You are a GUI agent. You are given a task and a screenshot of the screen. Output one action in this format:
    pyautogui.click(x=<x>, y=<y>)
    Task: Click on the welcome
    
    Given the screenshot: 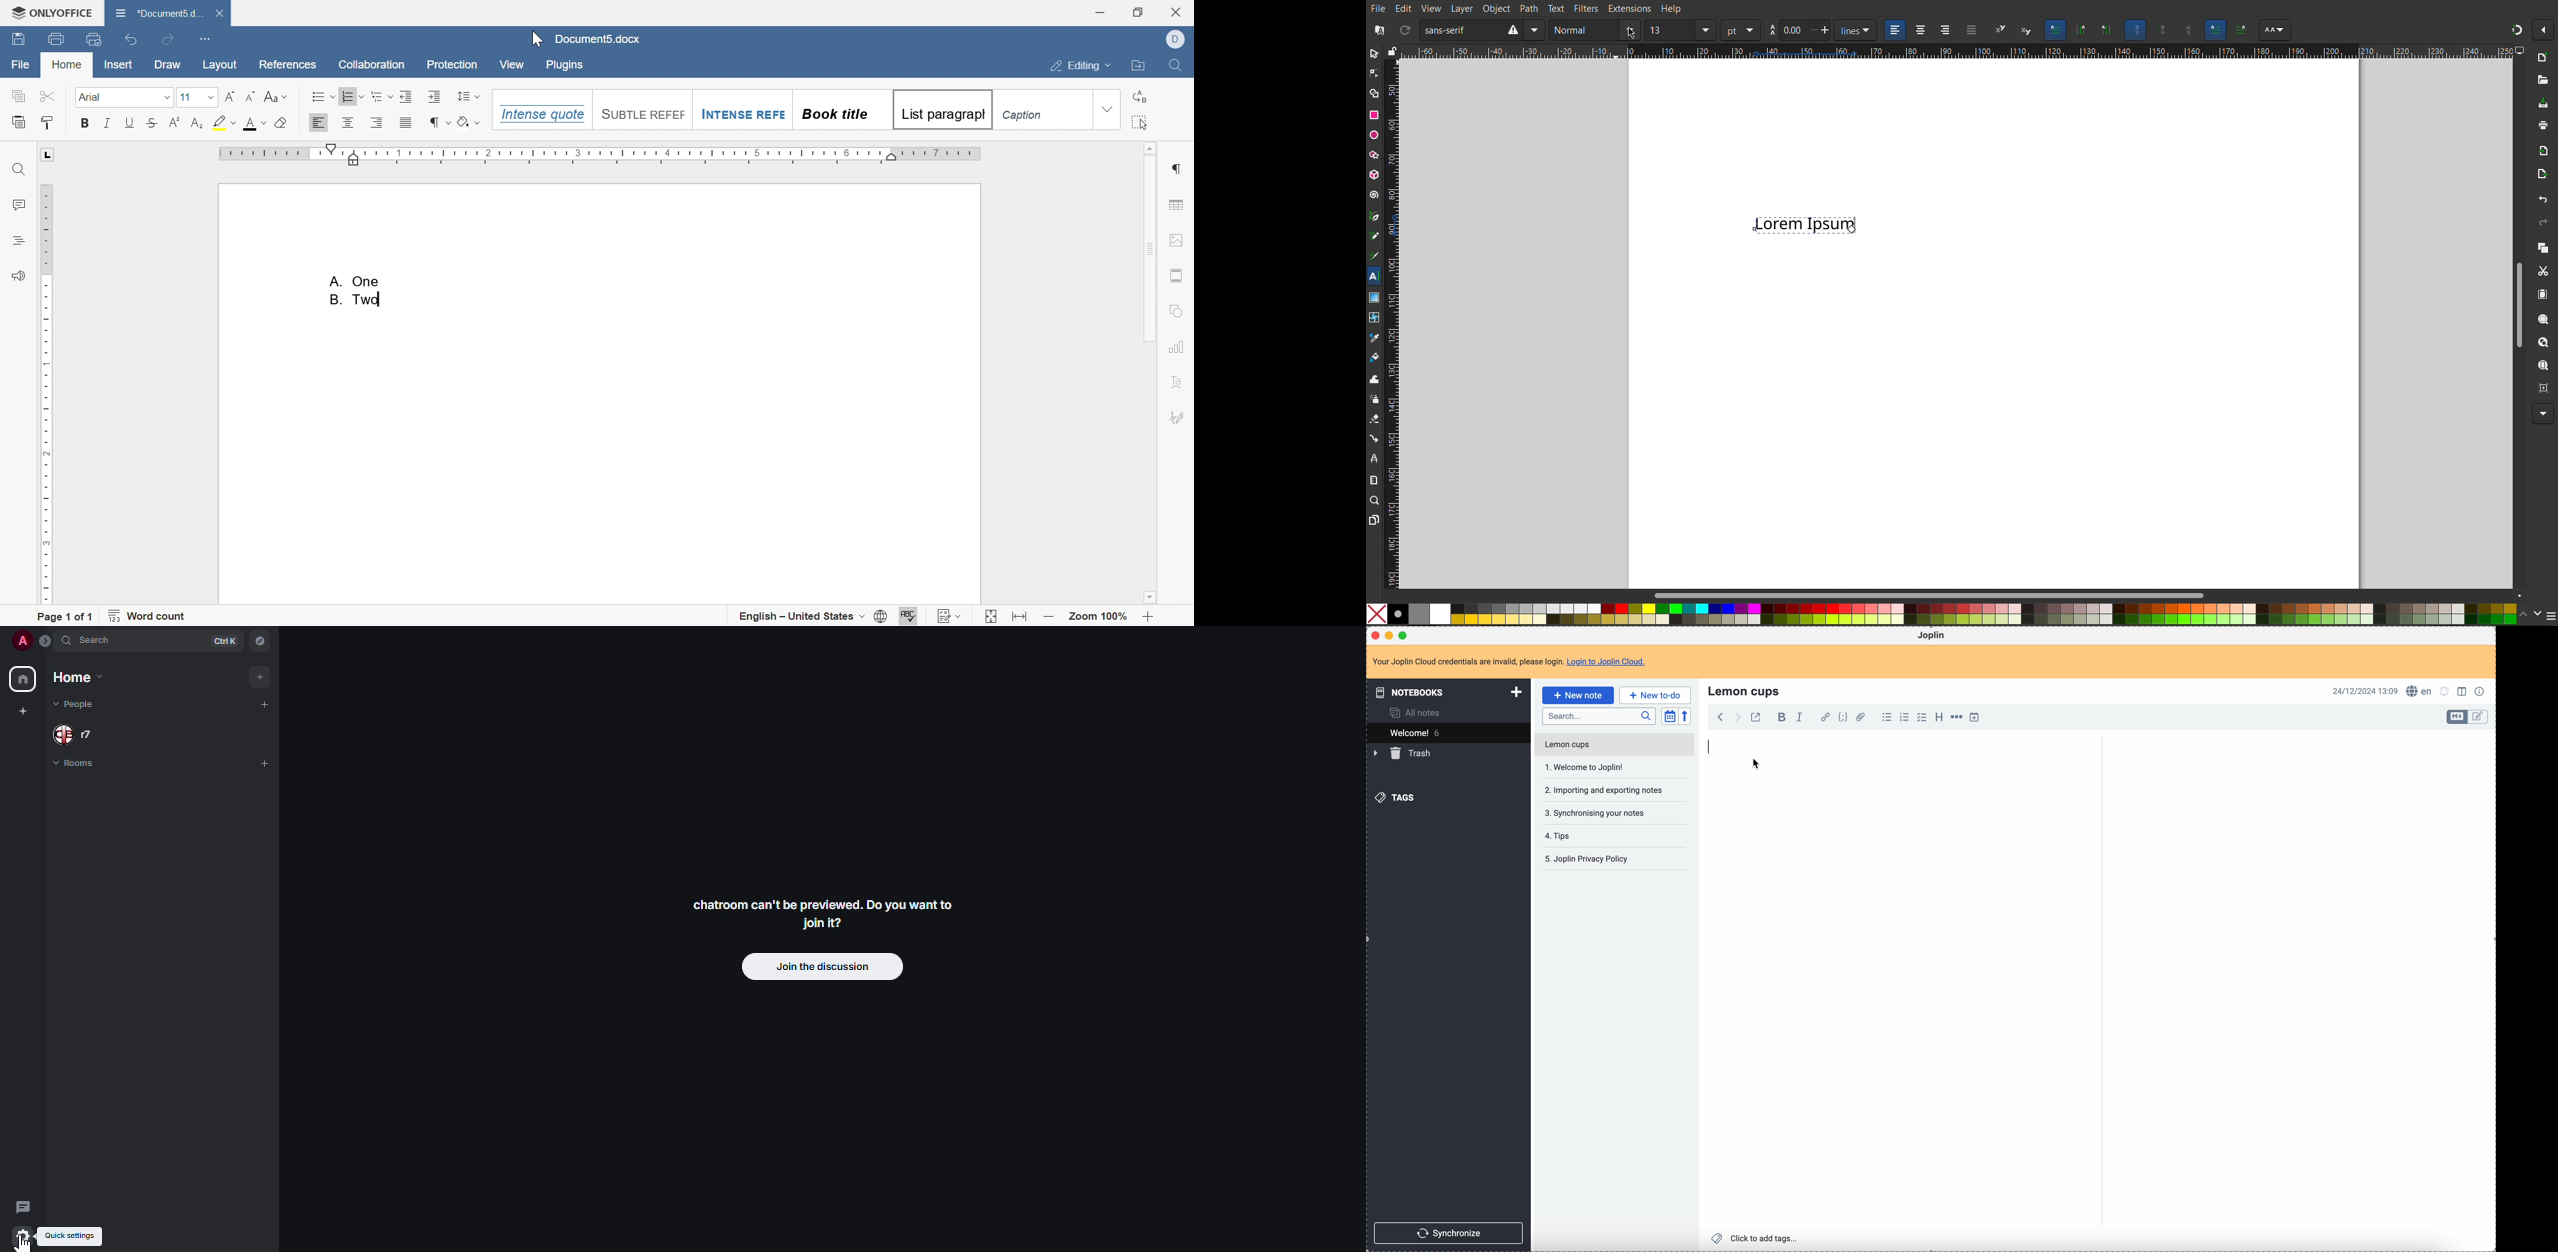 What is the action you would take?
    pyautogui.click(x=1448, y=733)
    